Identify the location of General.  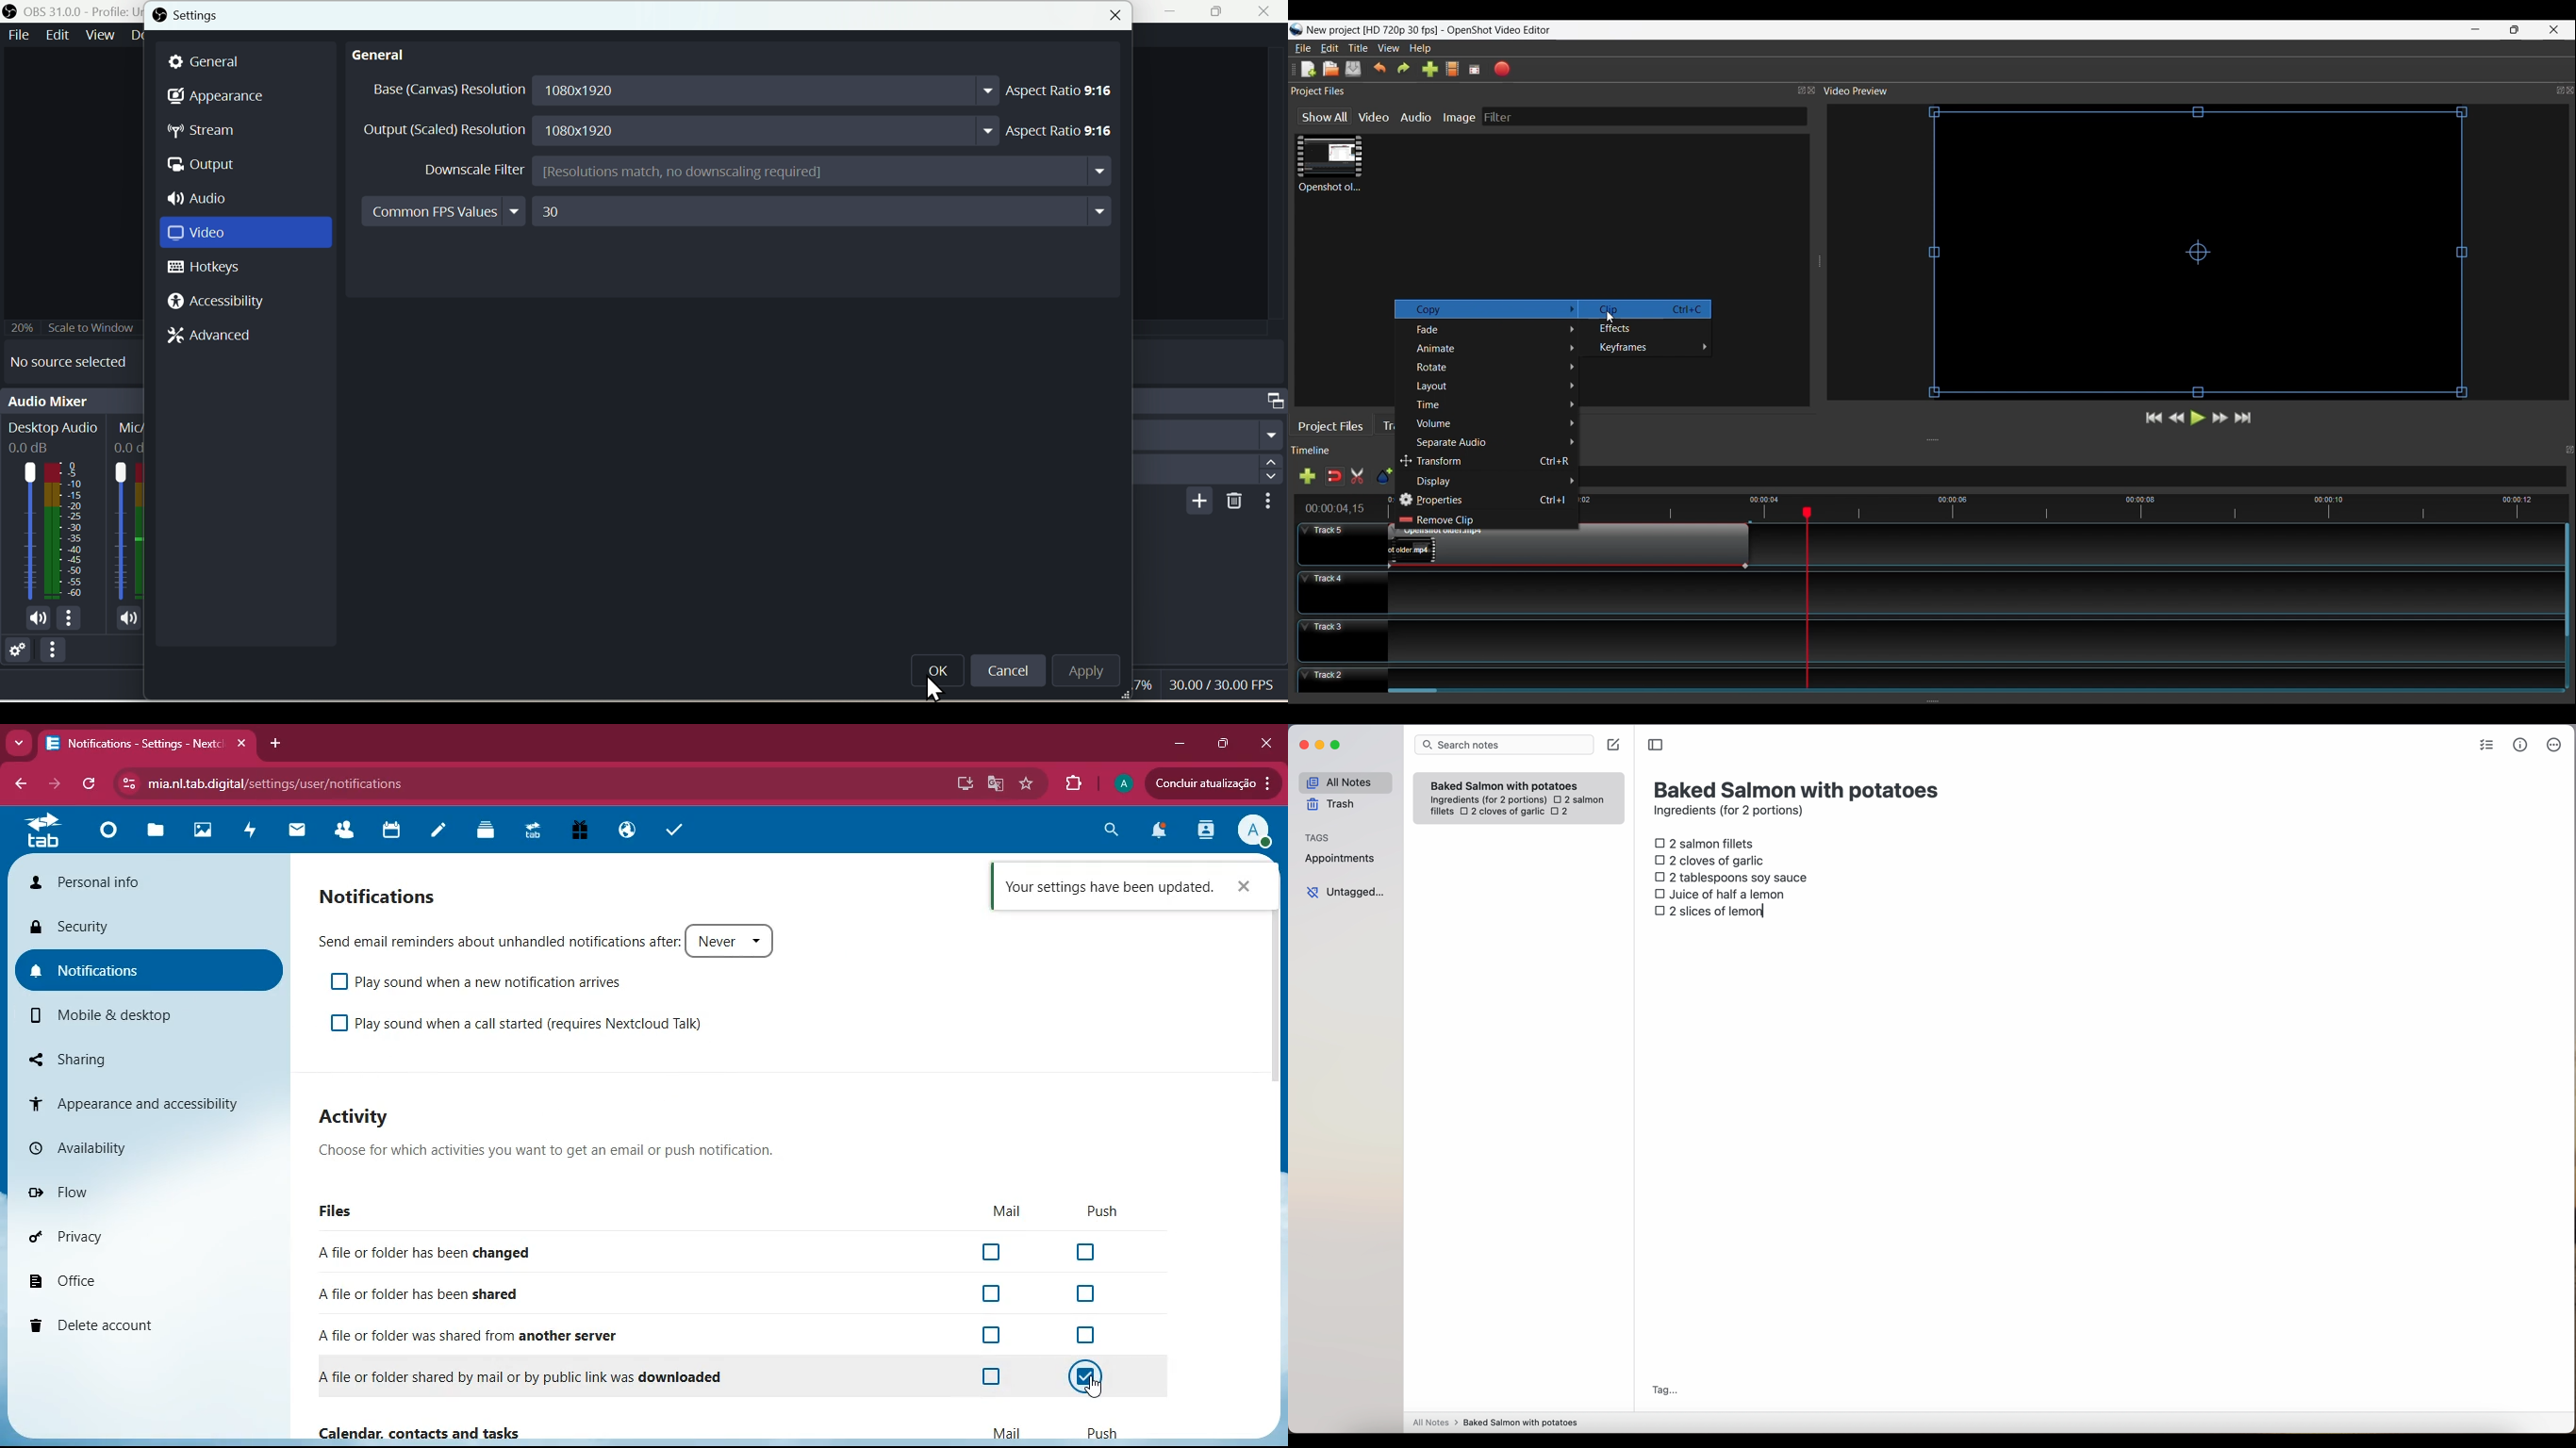
(213, 61).